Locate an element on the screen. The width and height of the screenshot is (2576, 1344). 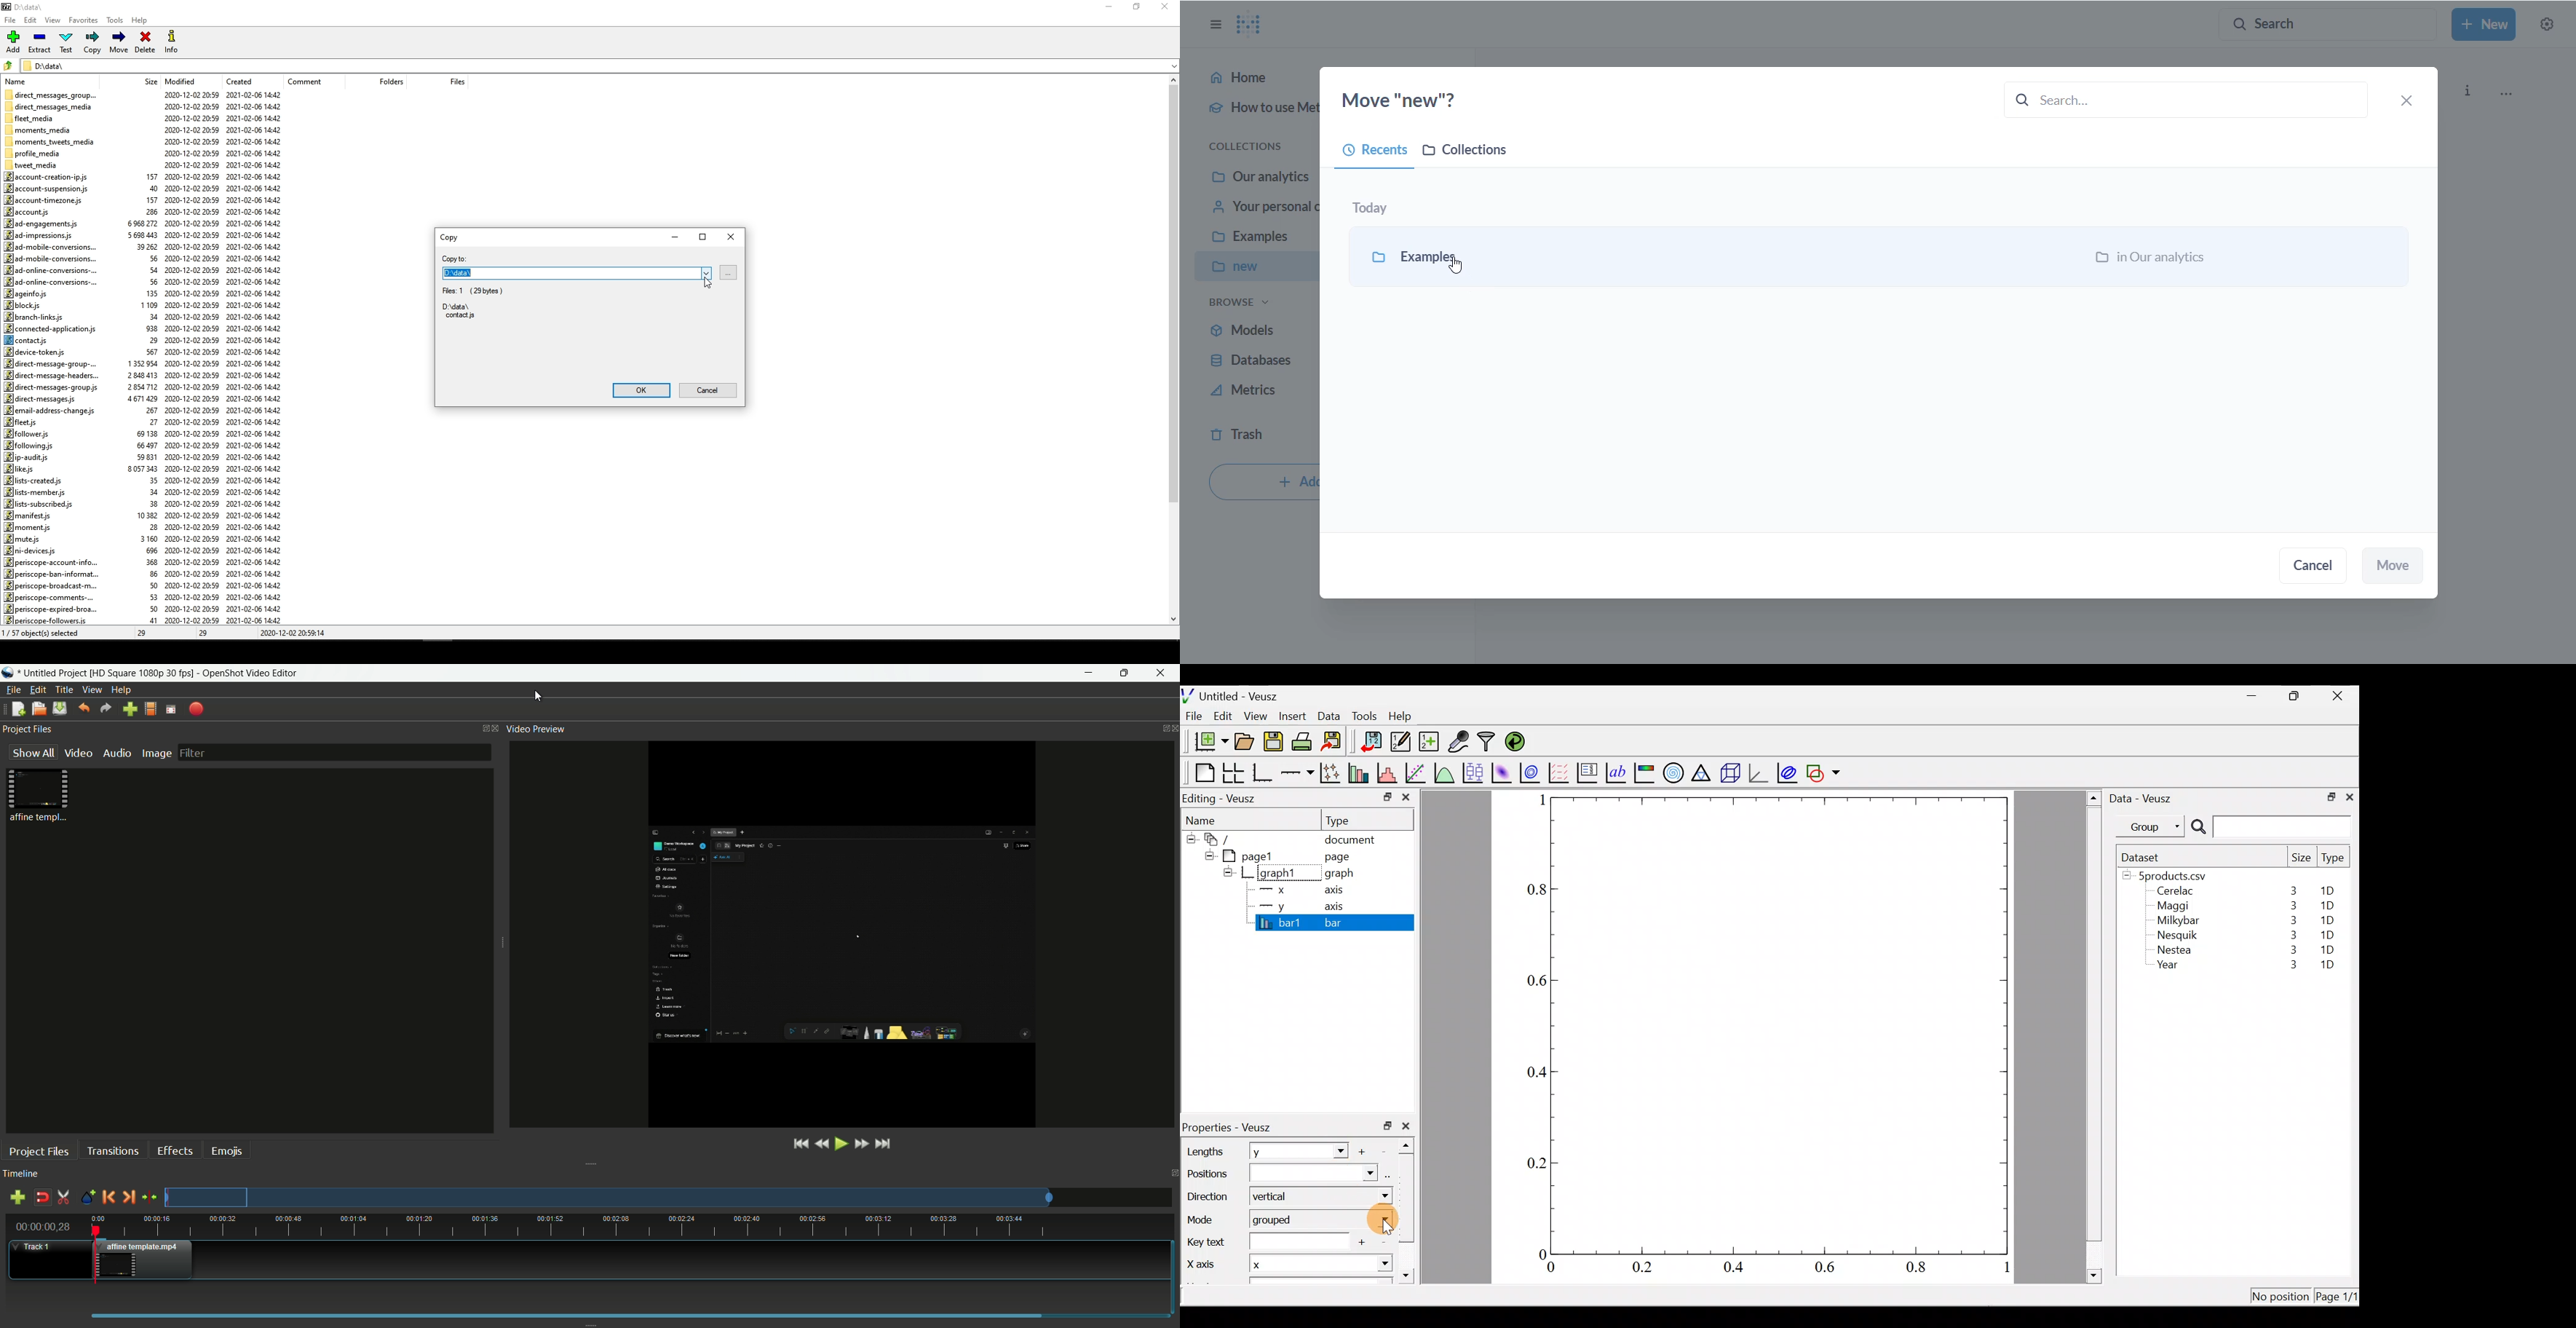
ageinfo.js is located at coordinates (27, 294).